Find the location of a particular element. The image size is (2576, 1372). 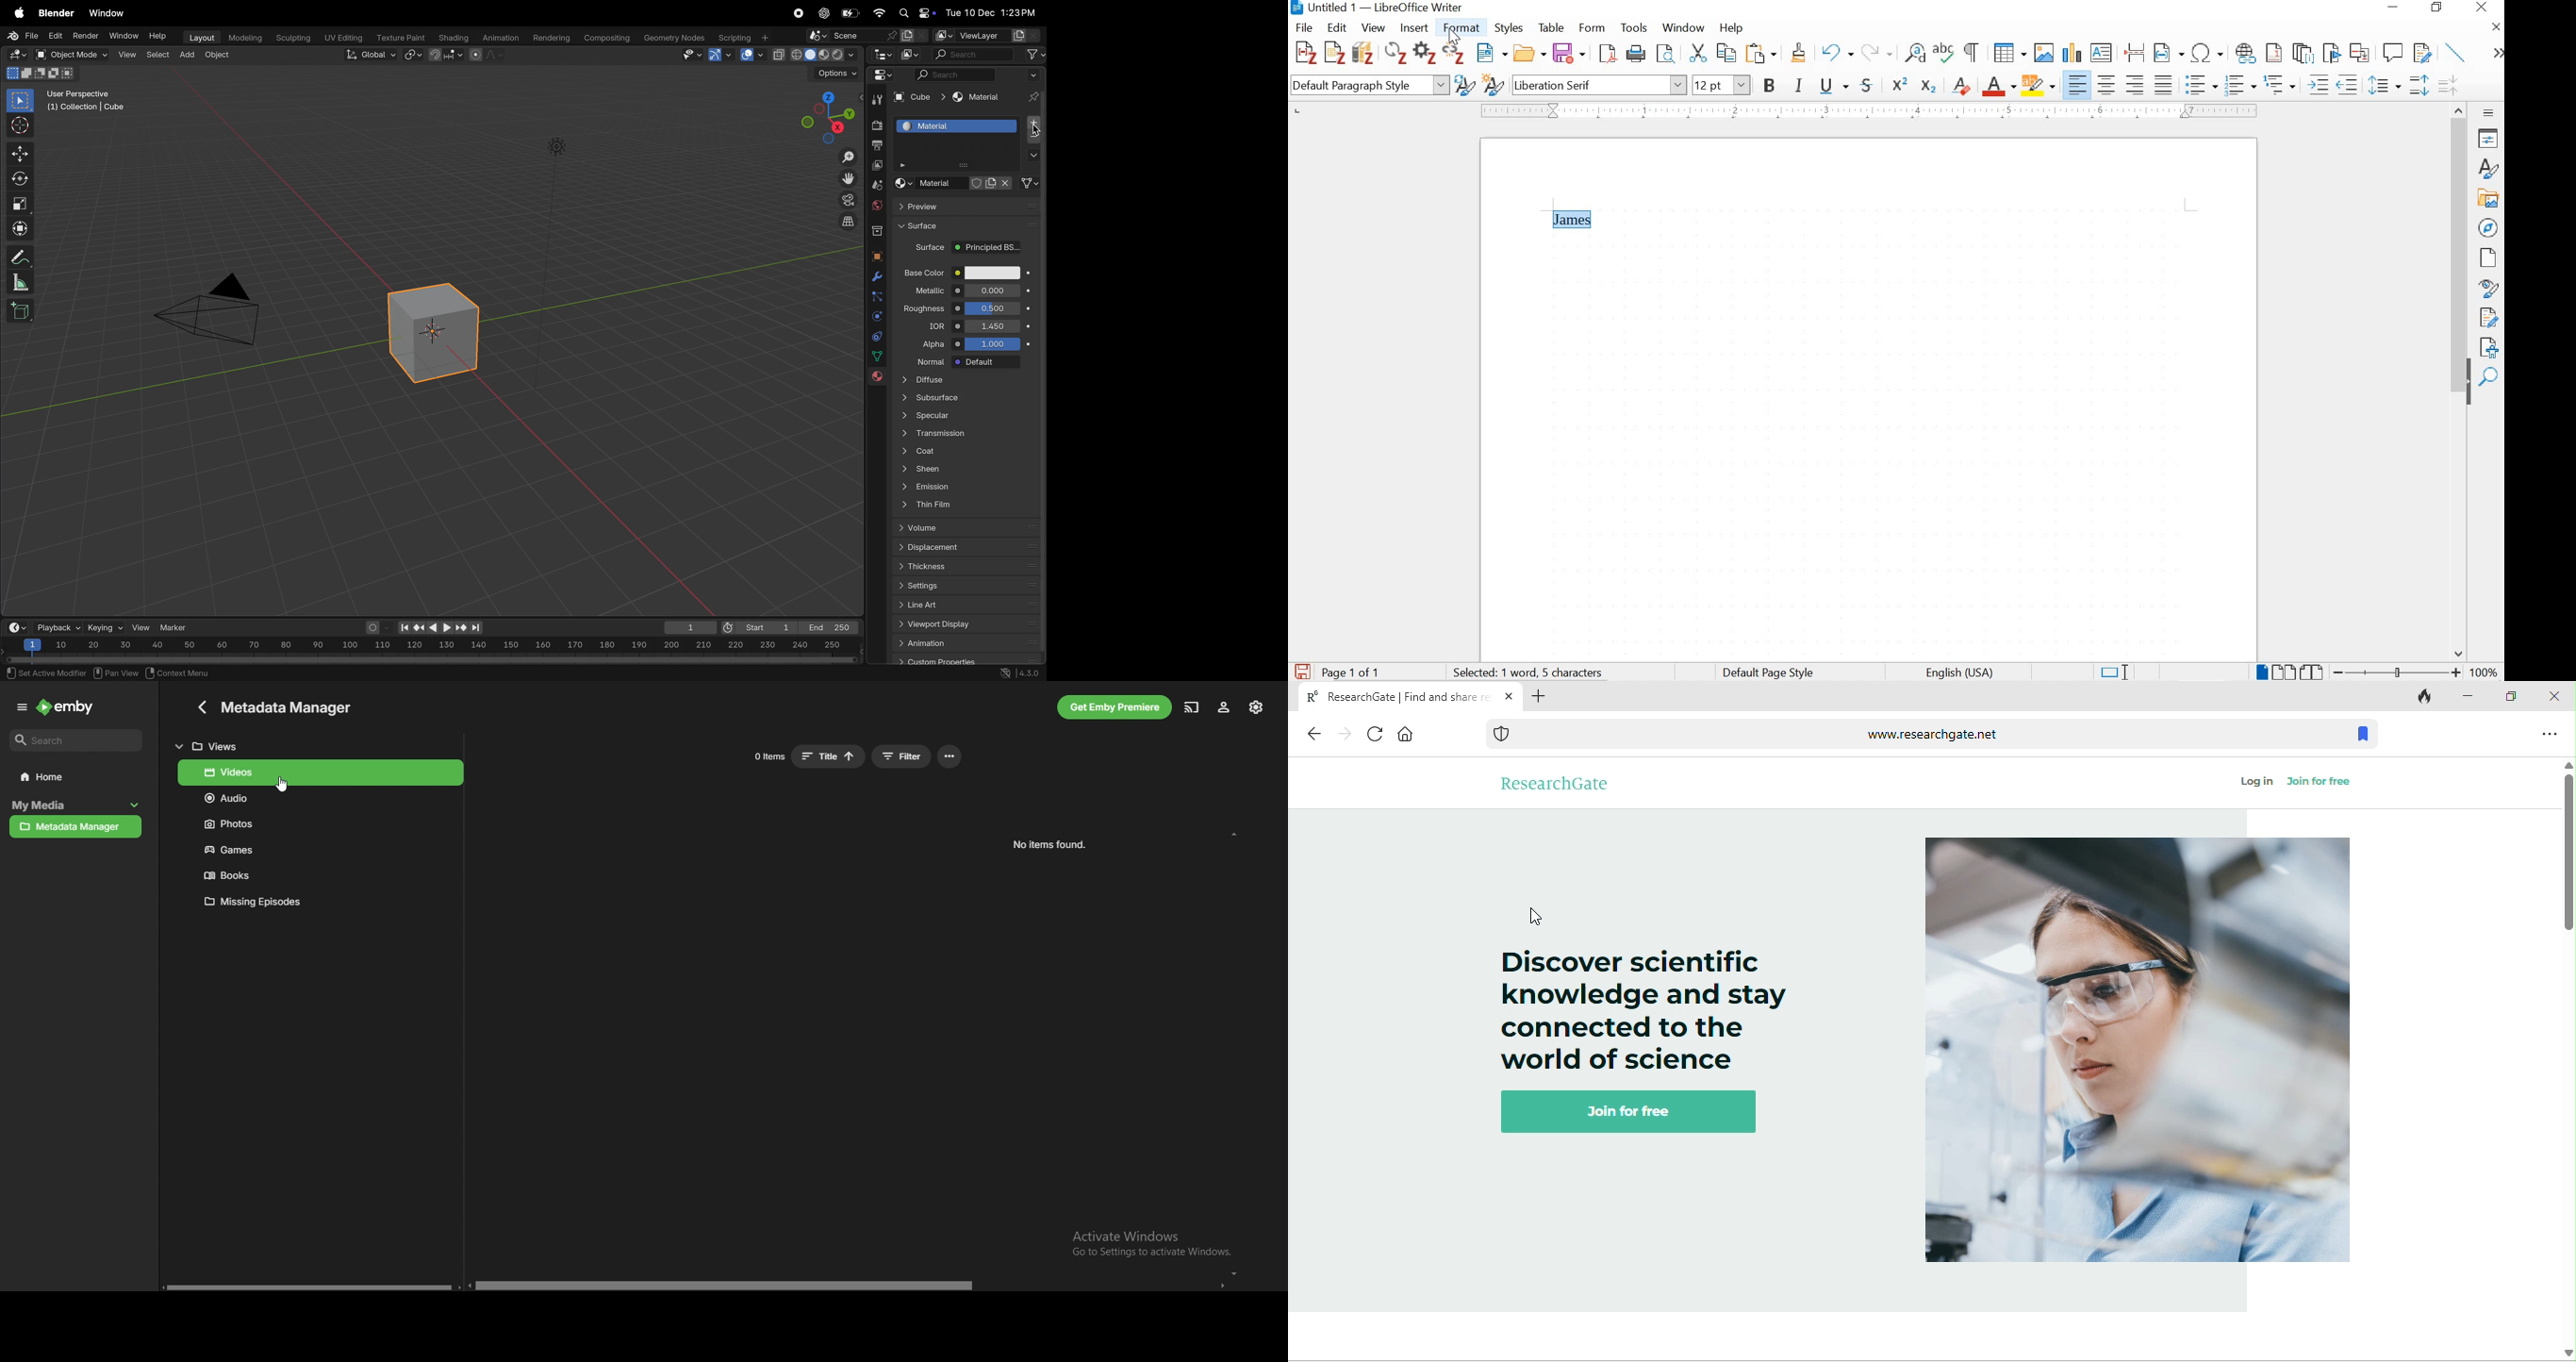

superscript is located at coordinates (1902, 84).